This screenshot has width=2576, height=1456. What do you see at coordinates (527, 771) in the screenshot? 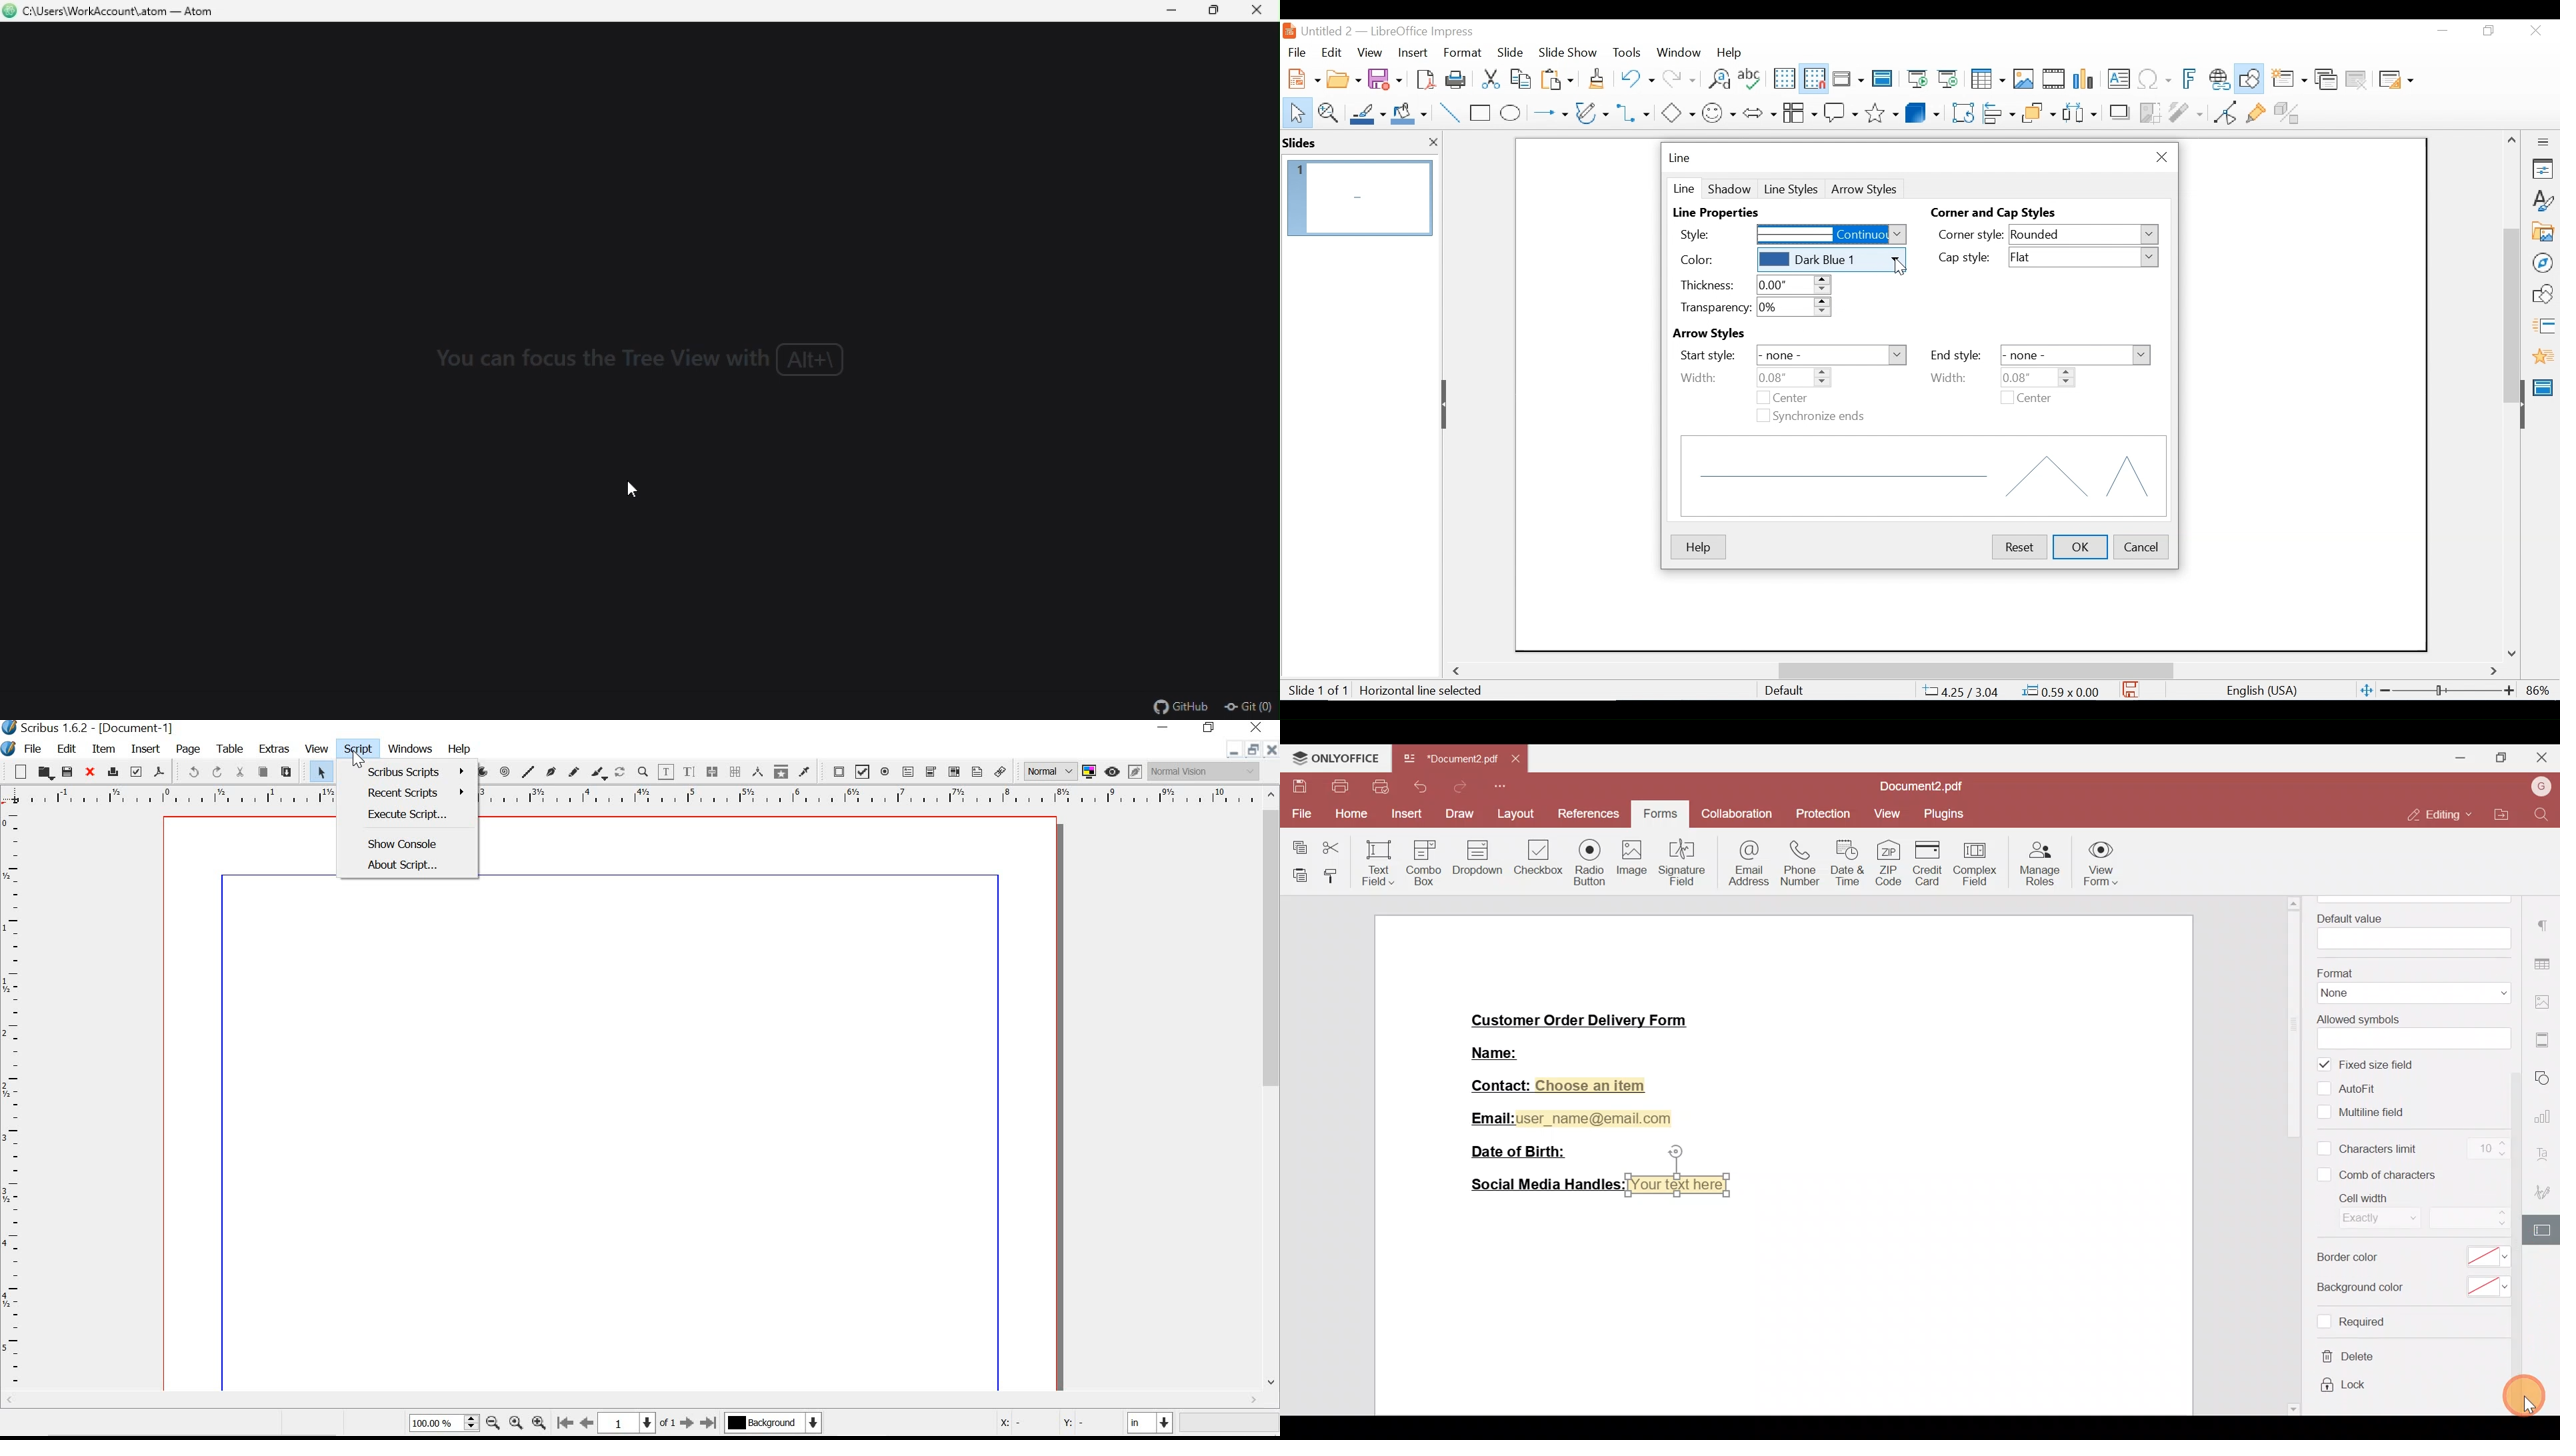
I see `line` at bounding box center [527, 771].